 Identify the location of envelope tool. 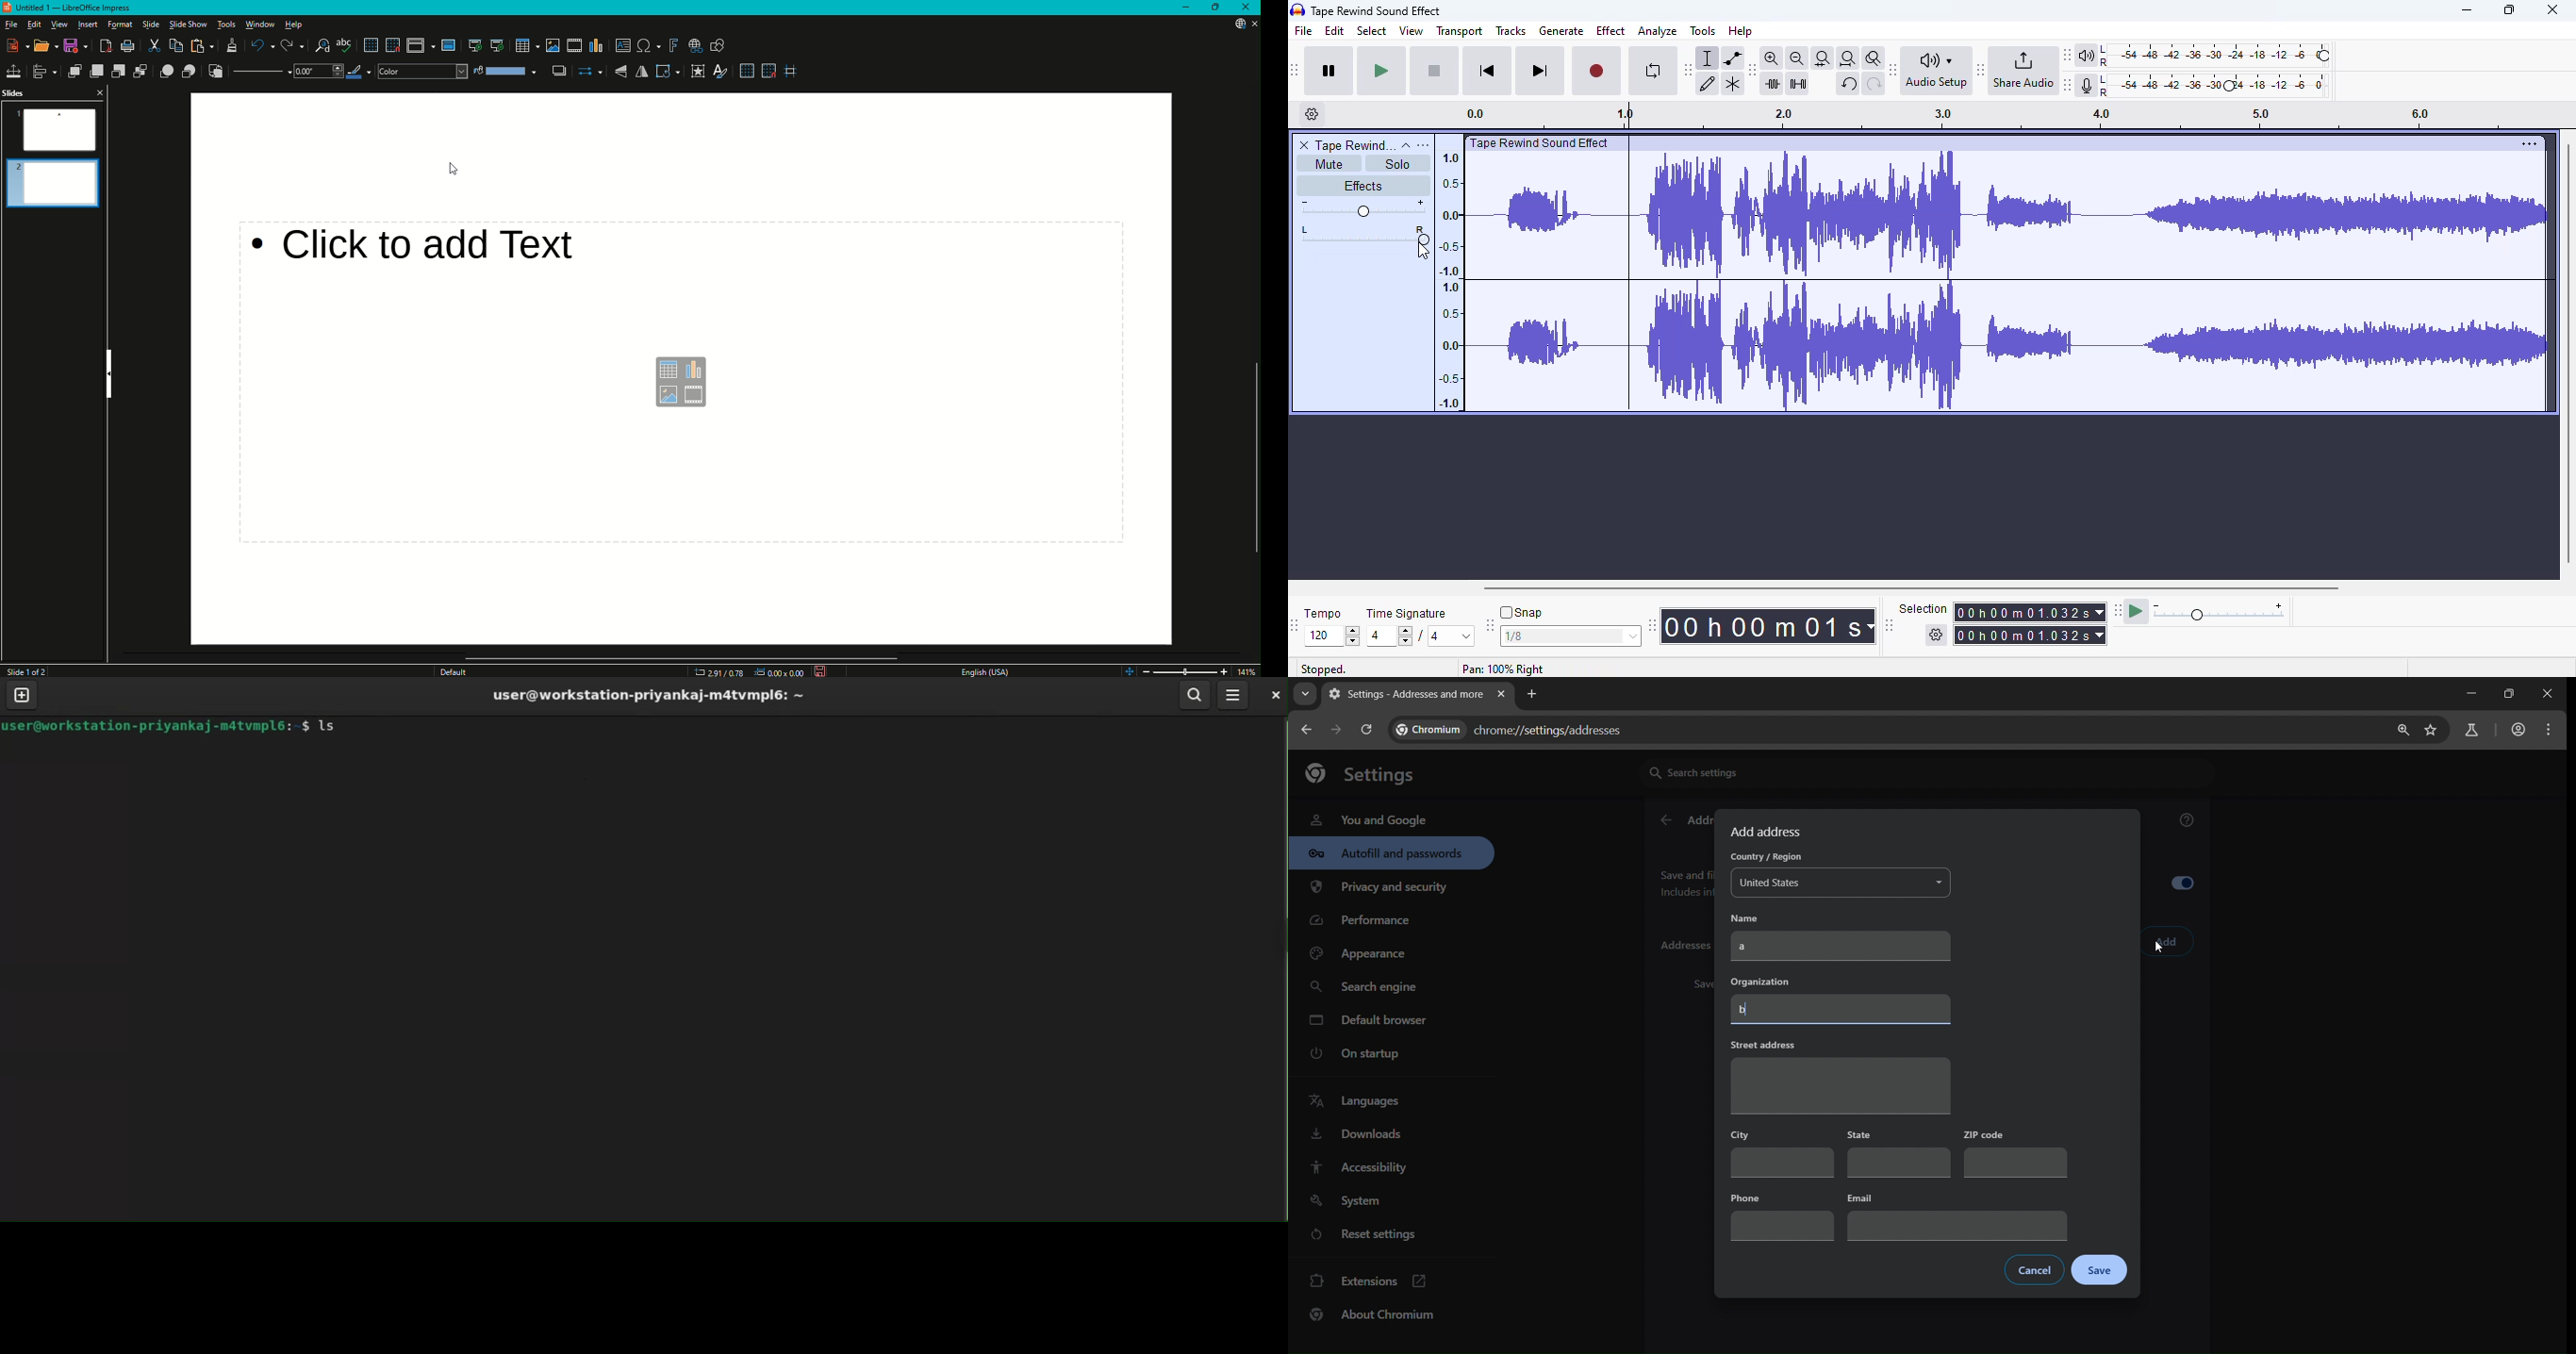
(1733, 58).